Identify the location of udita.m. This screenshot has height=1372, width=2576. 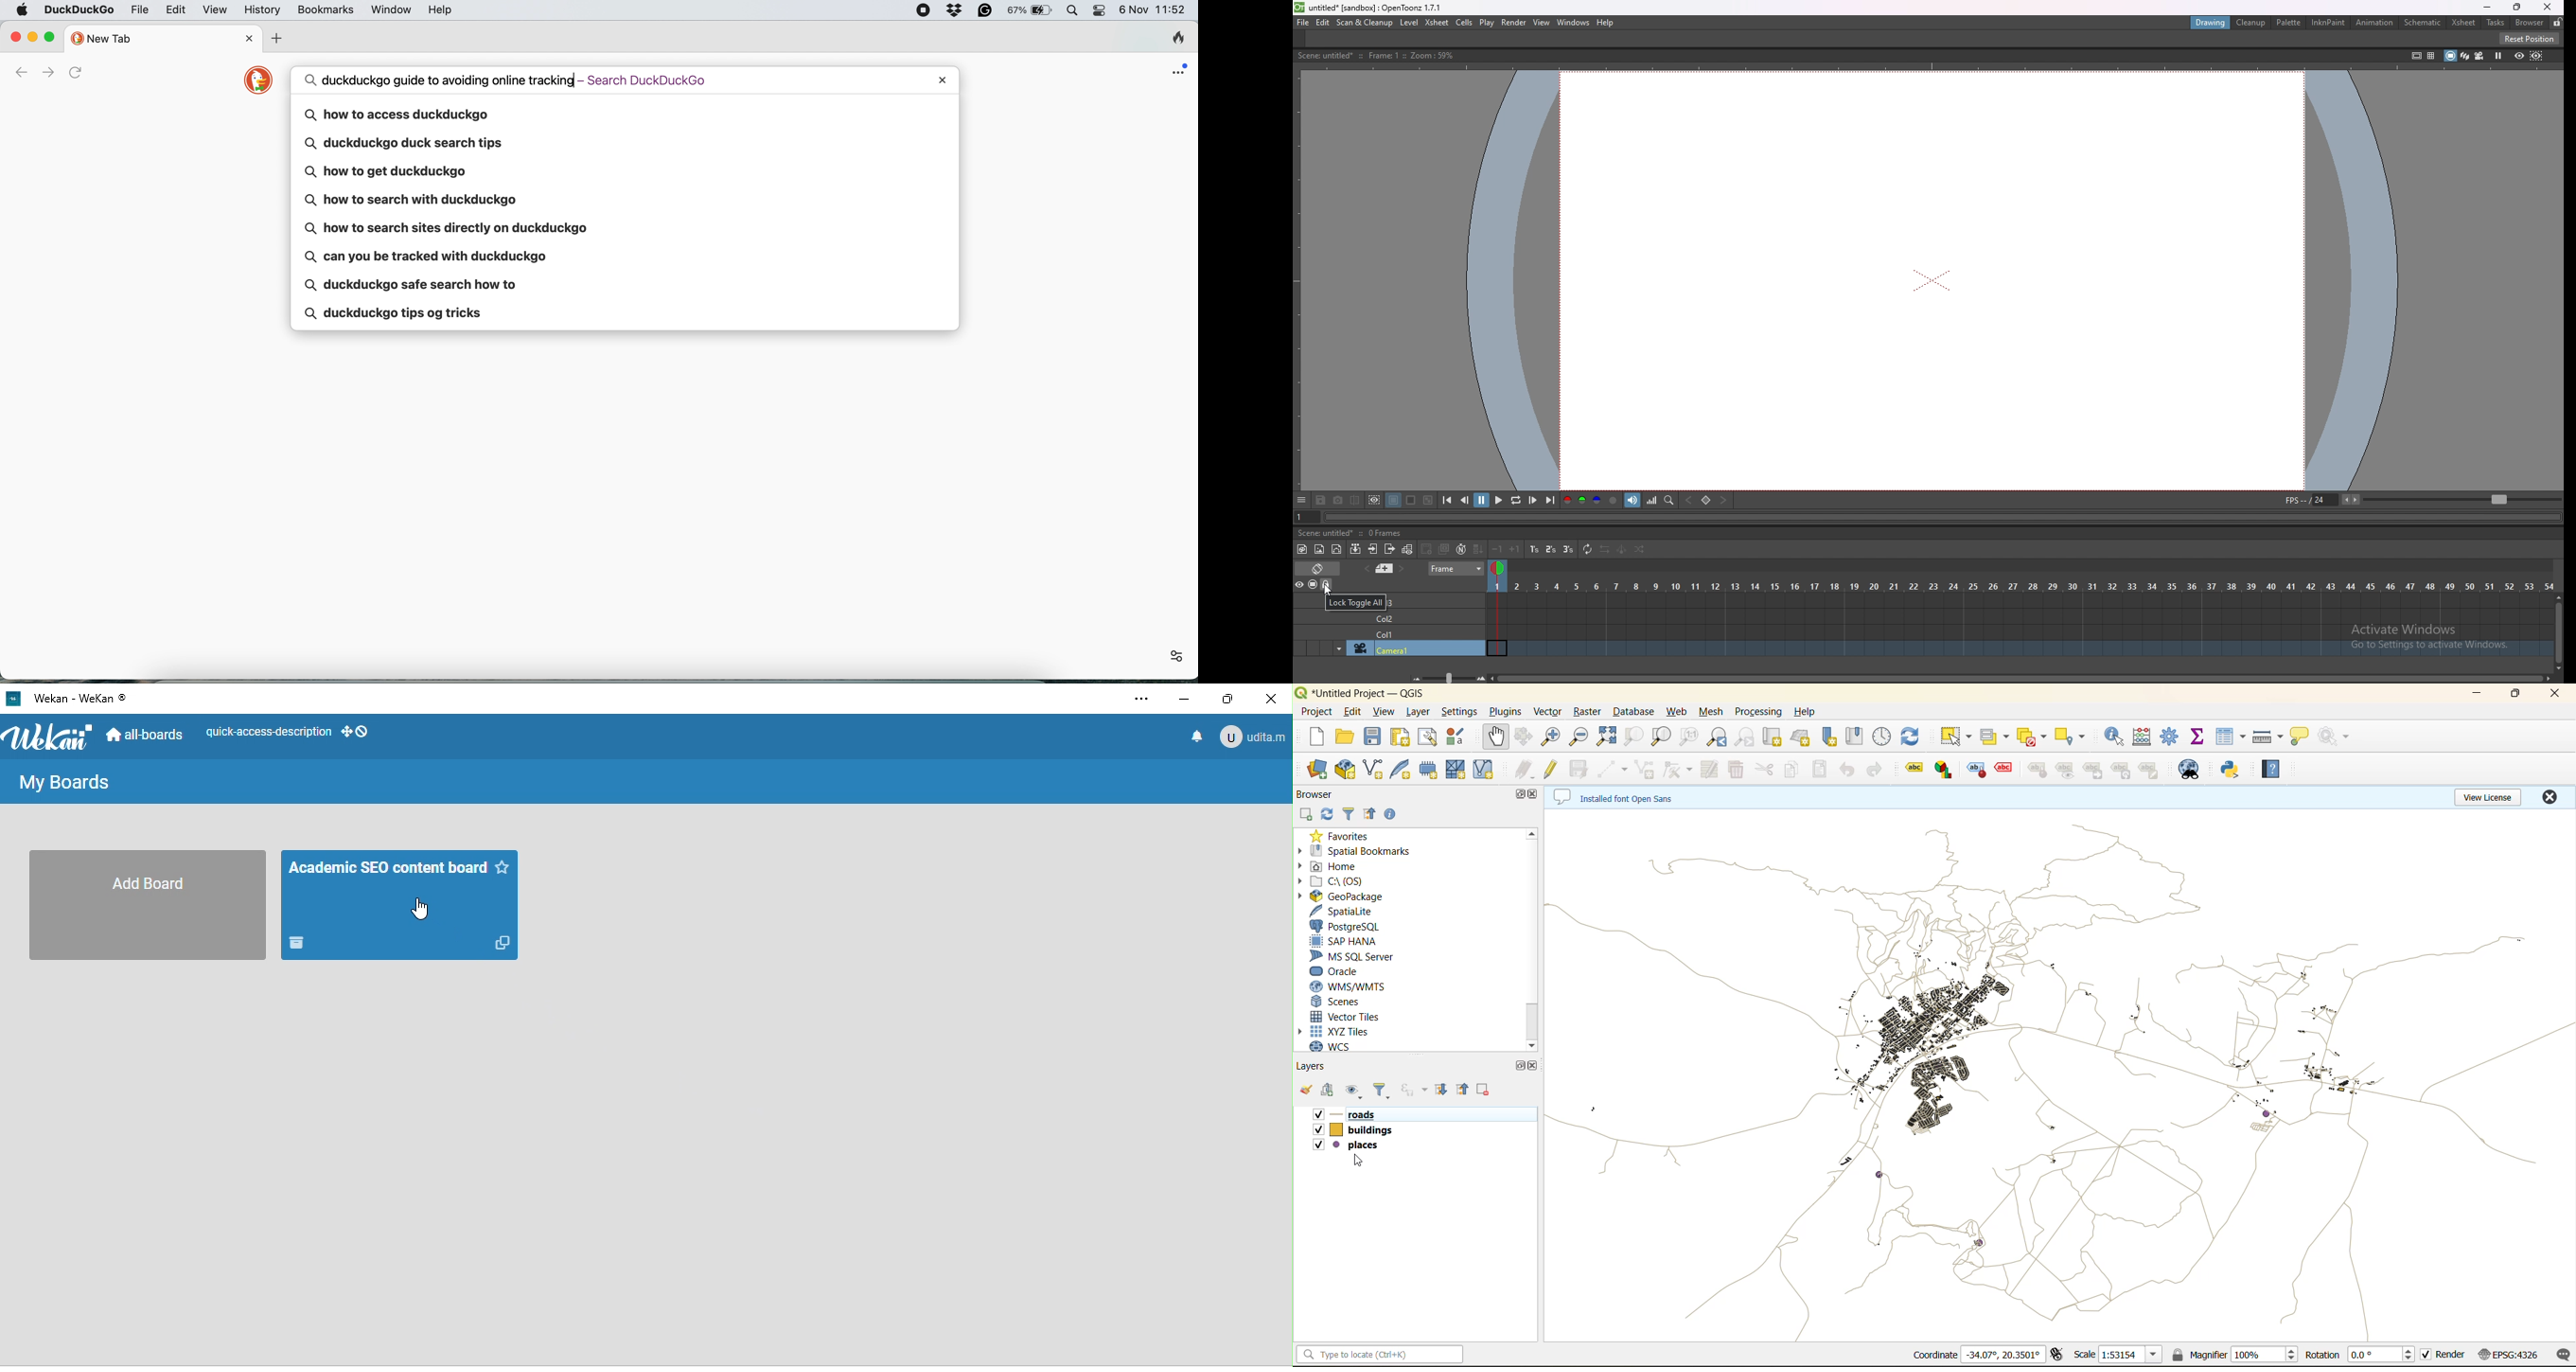
(1254, 737).